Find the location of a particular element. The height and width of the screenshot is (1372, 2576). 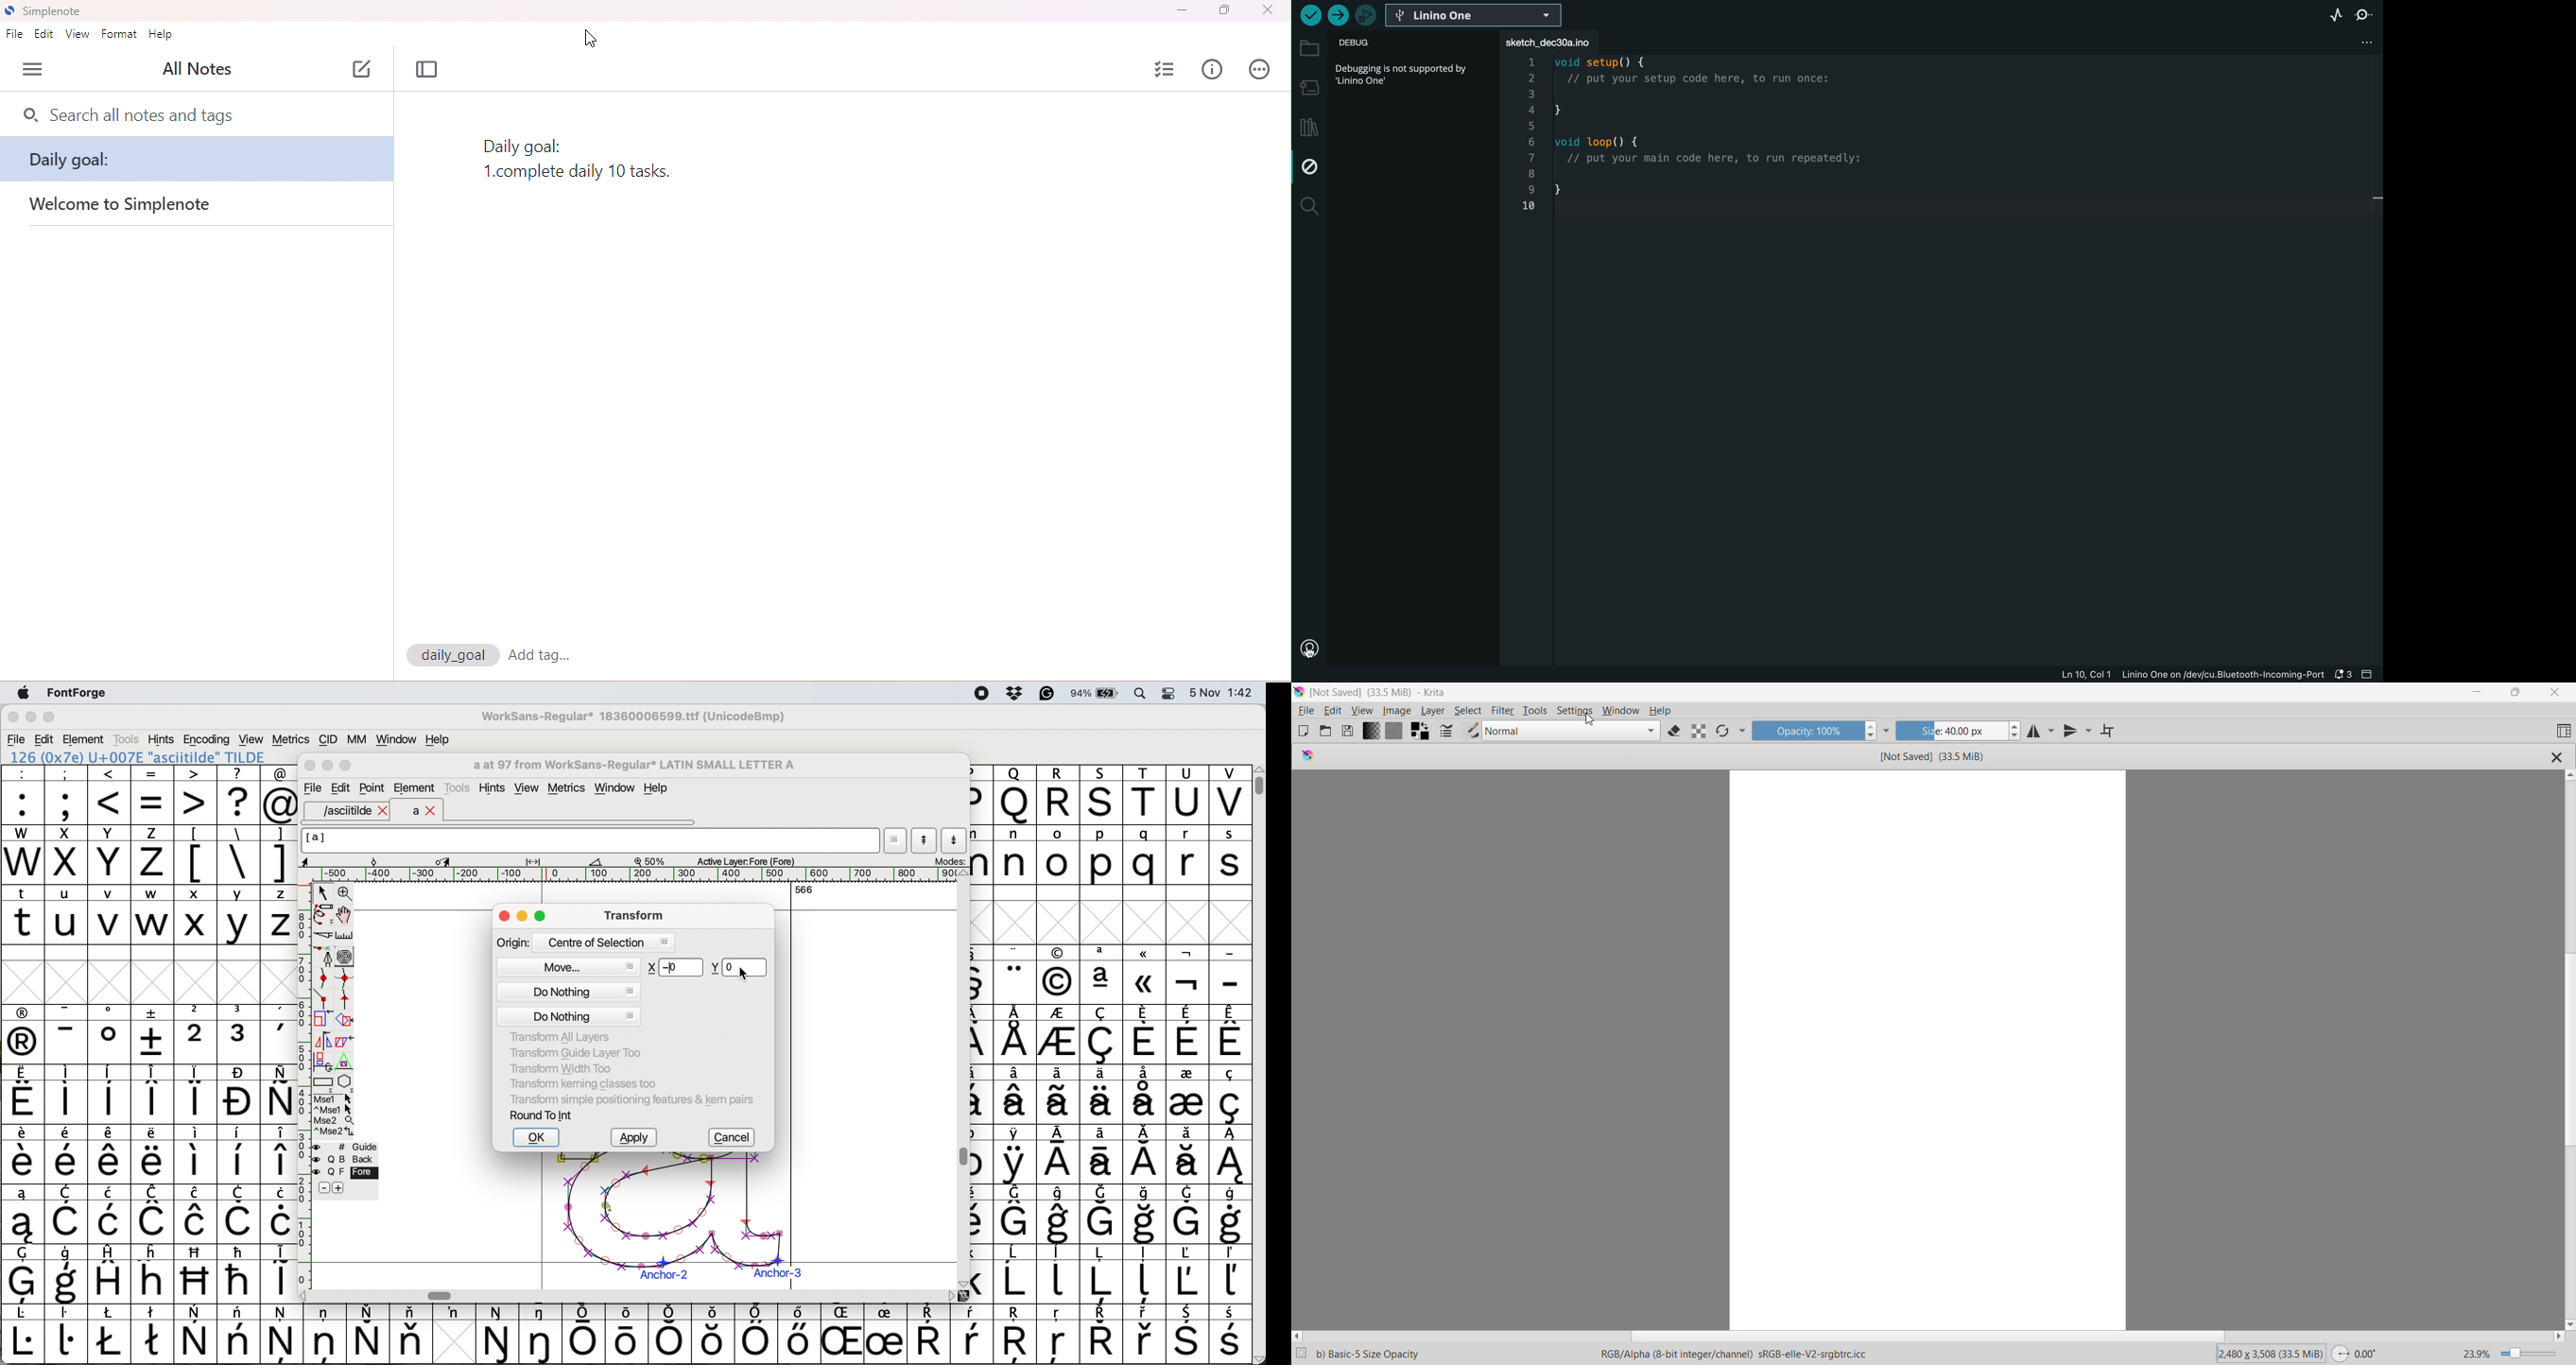

Save is located at coordinates (1349, 732).